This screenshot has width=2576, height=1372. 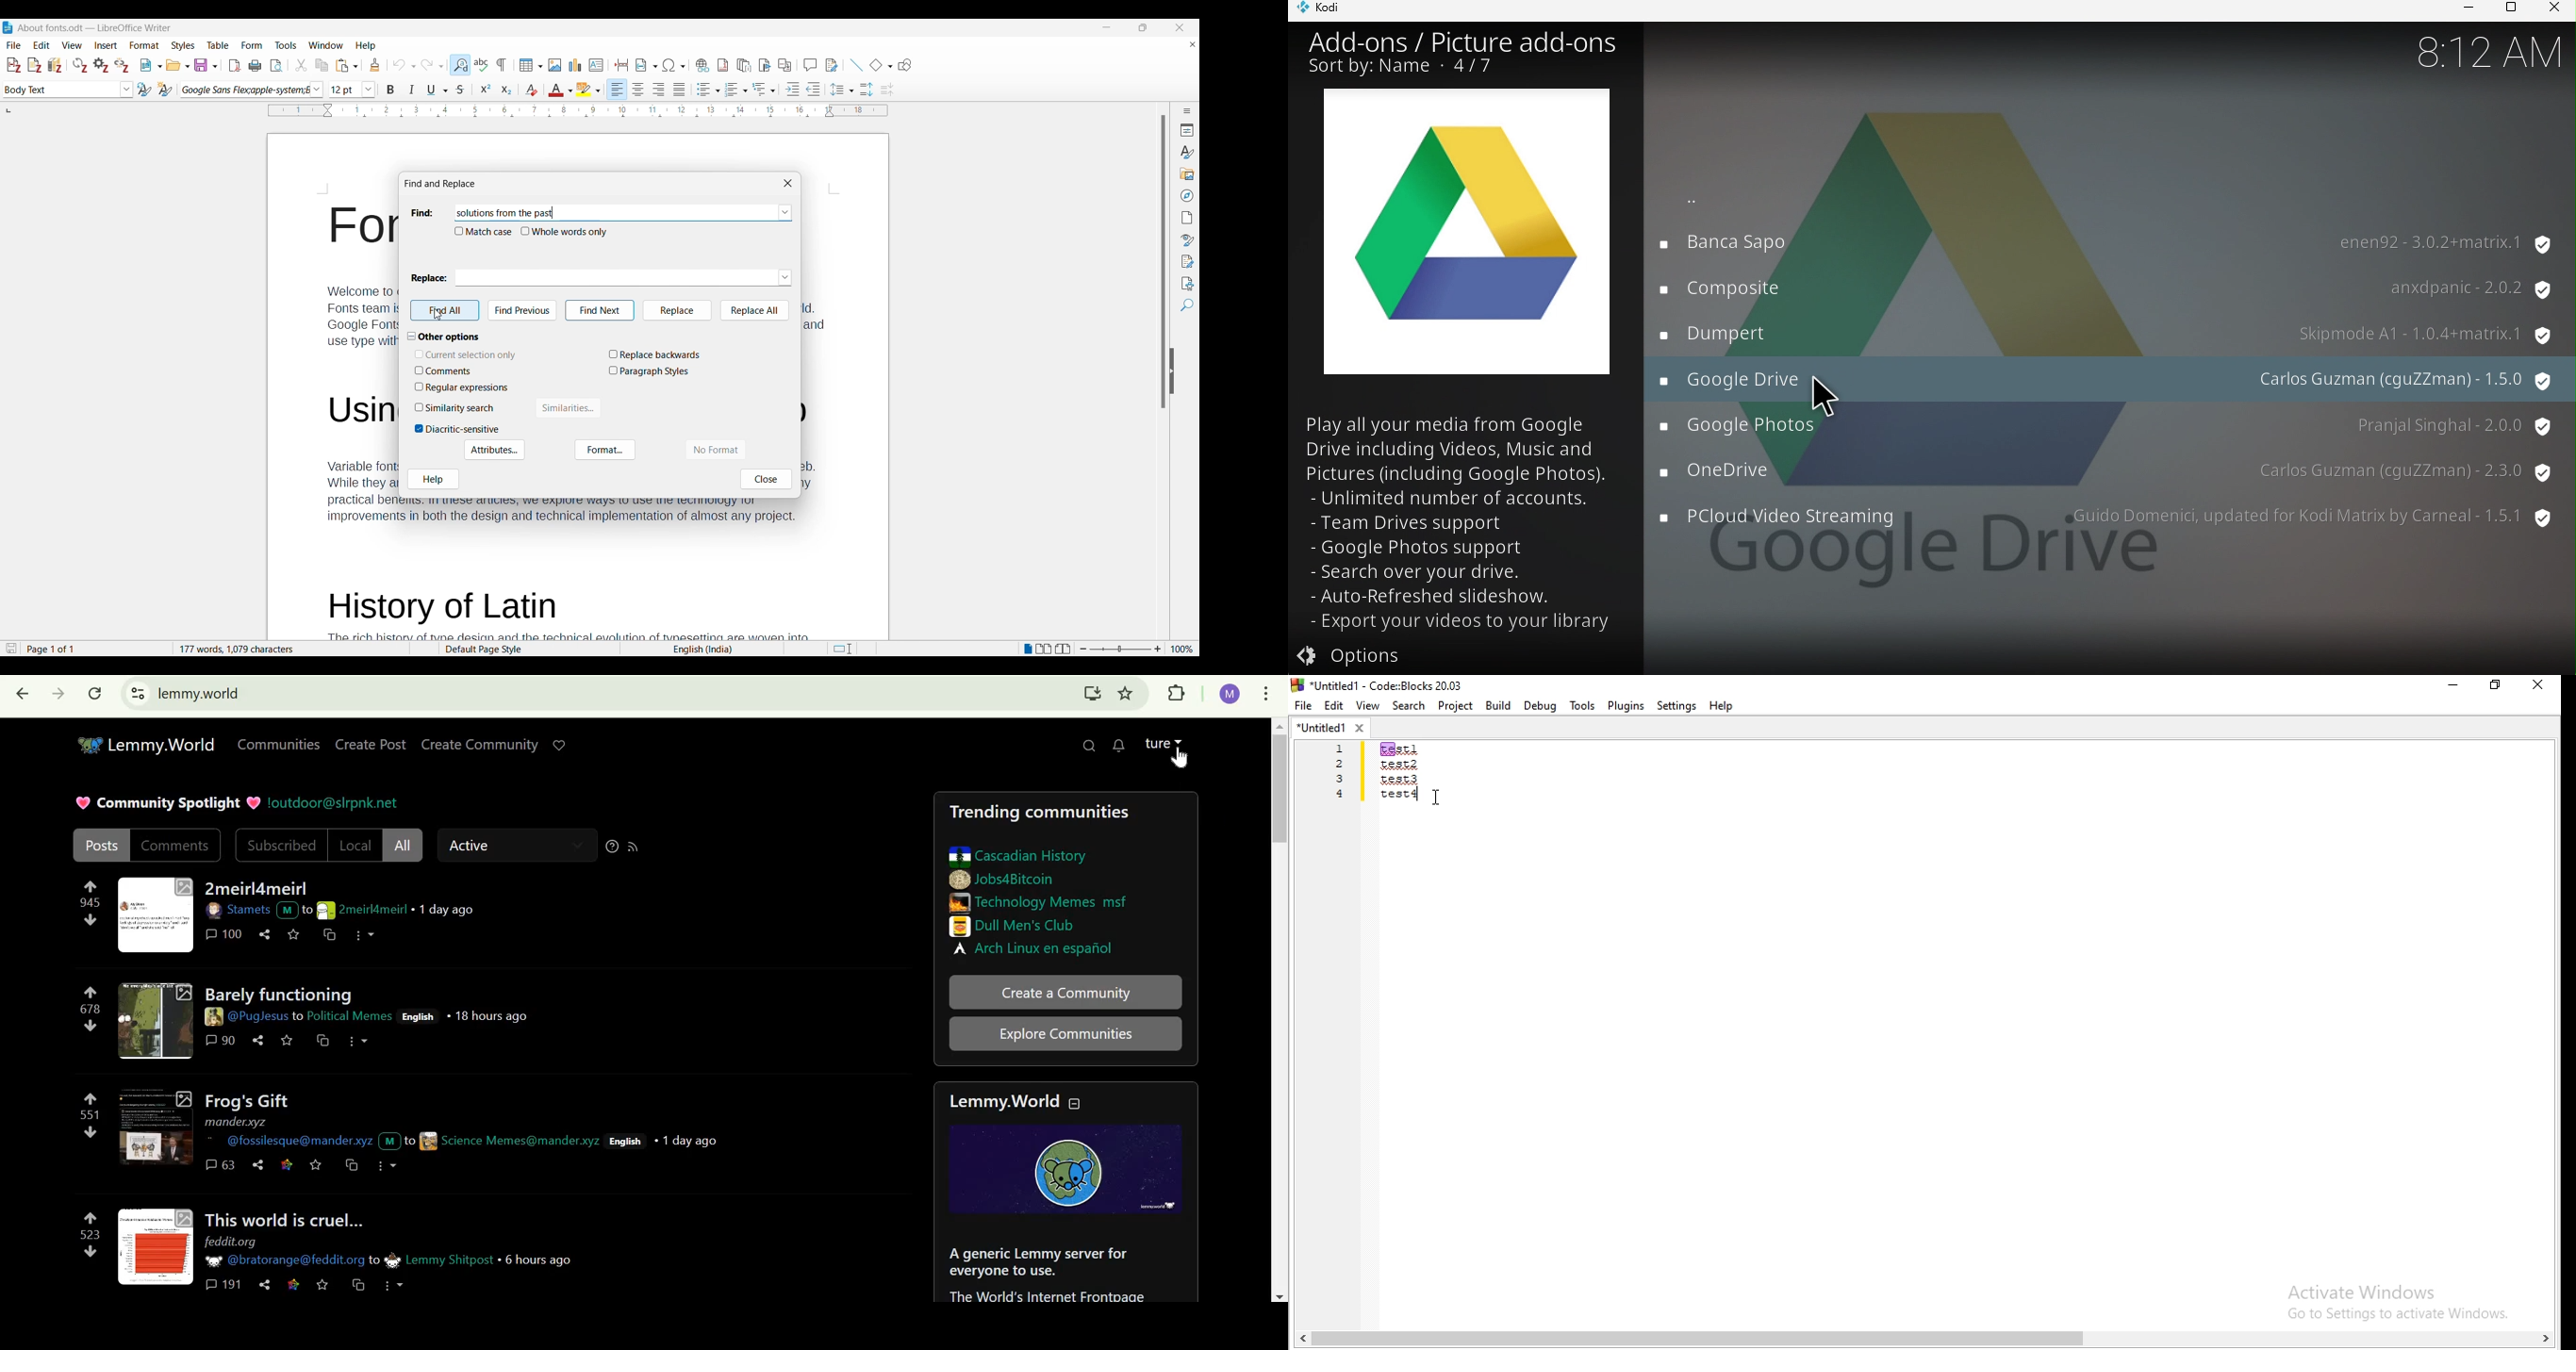 What do you see at coordinates (235, 66) in the screenshot?
I see `Export directly as PDF` at bounding box center [235, 66].